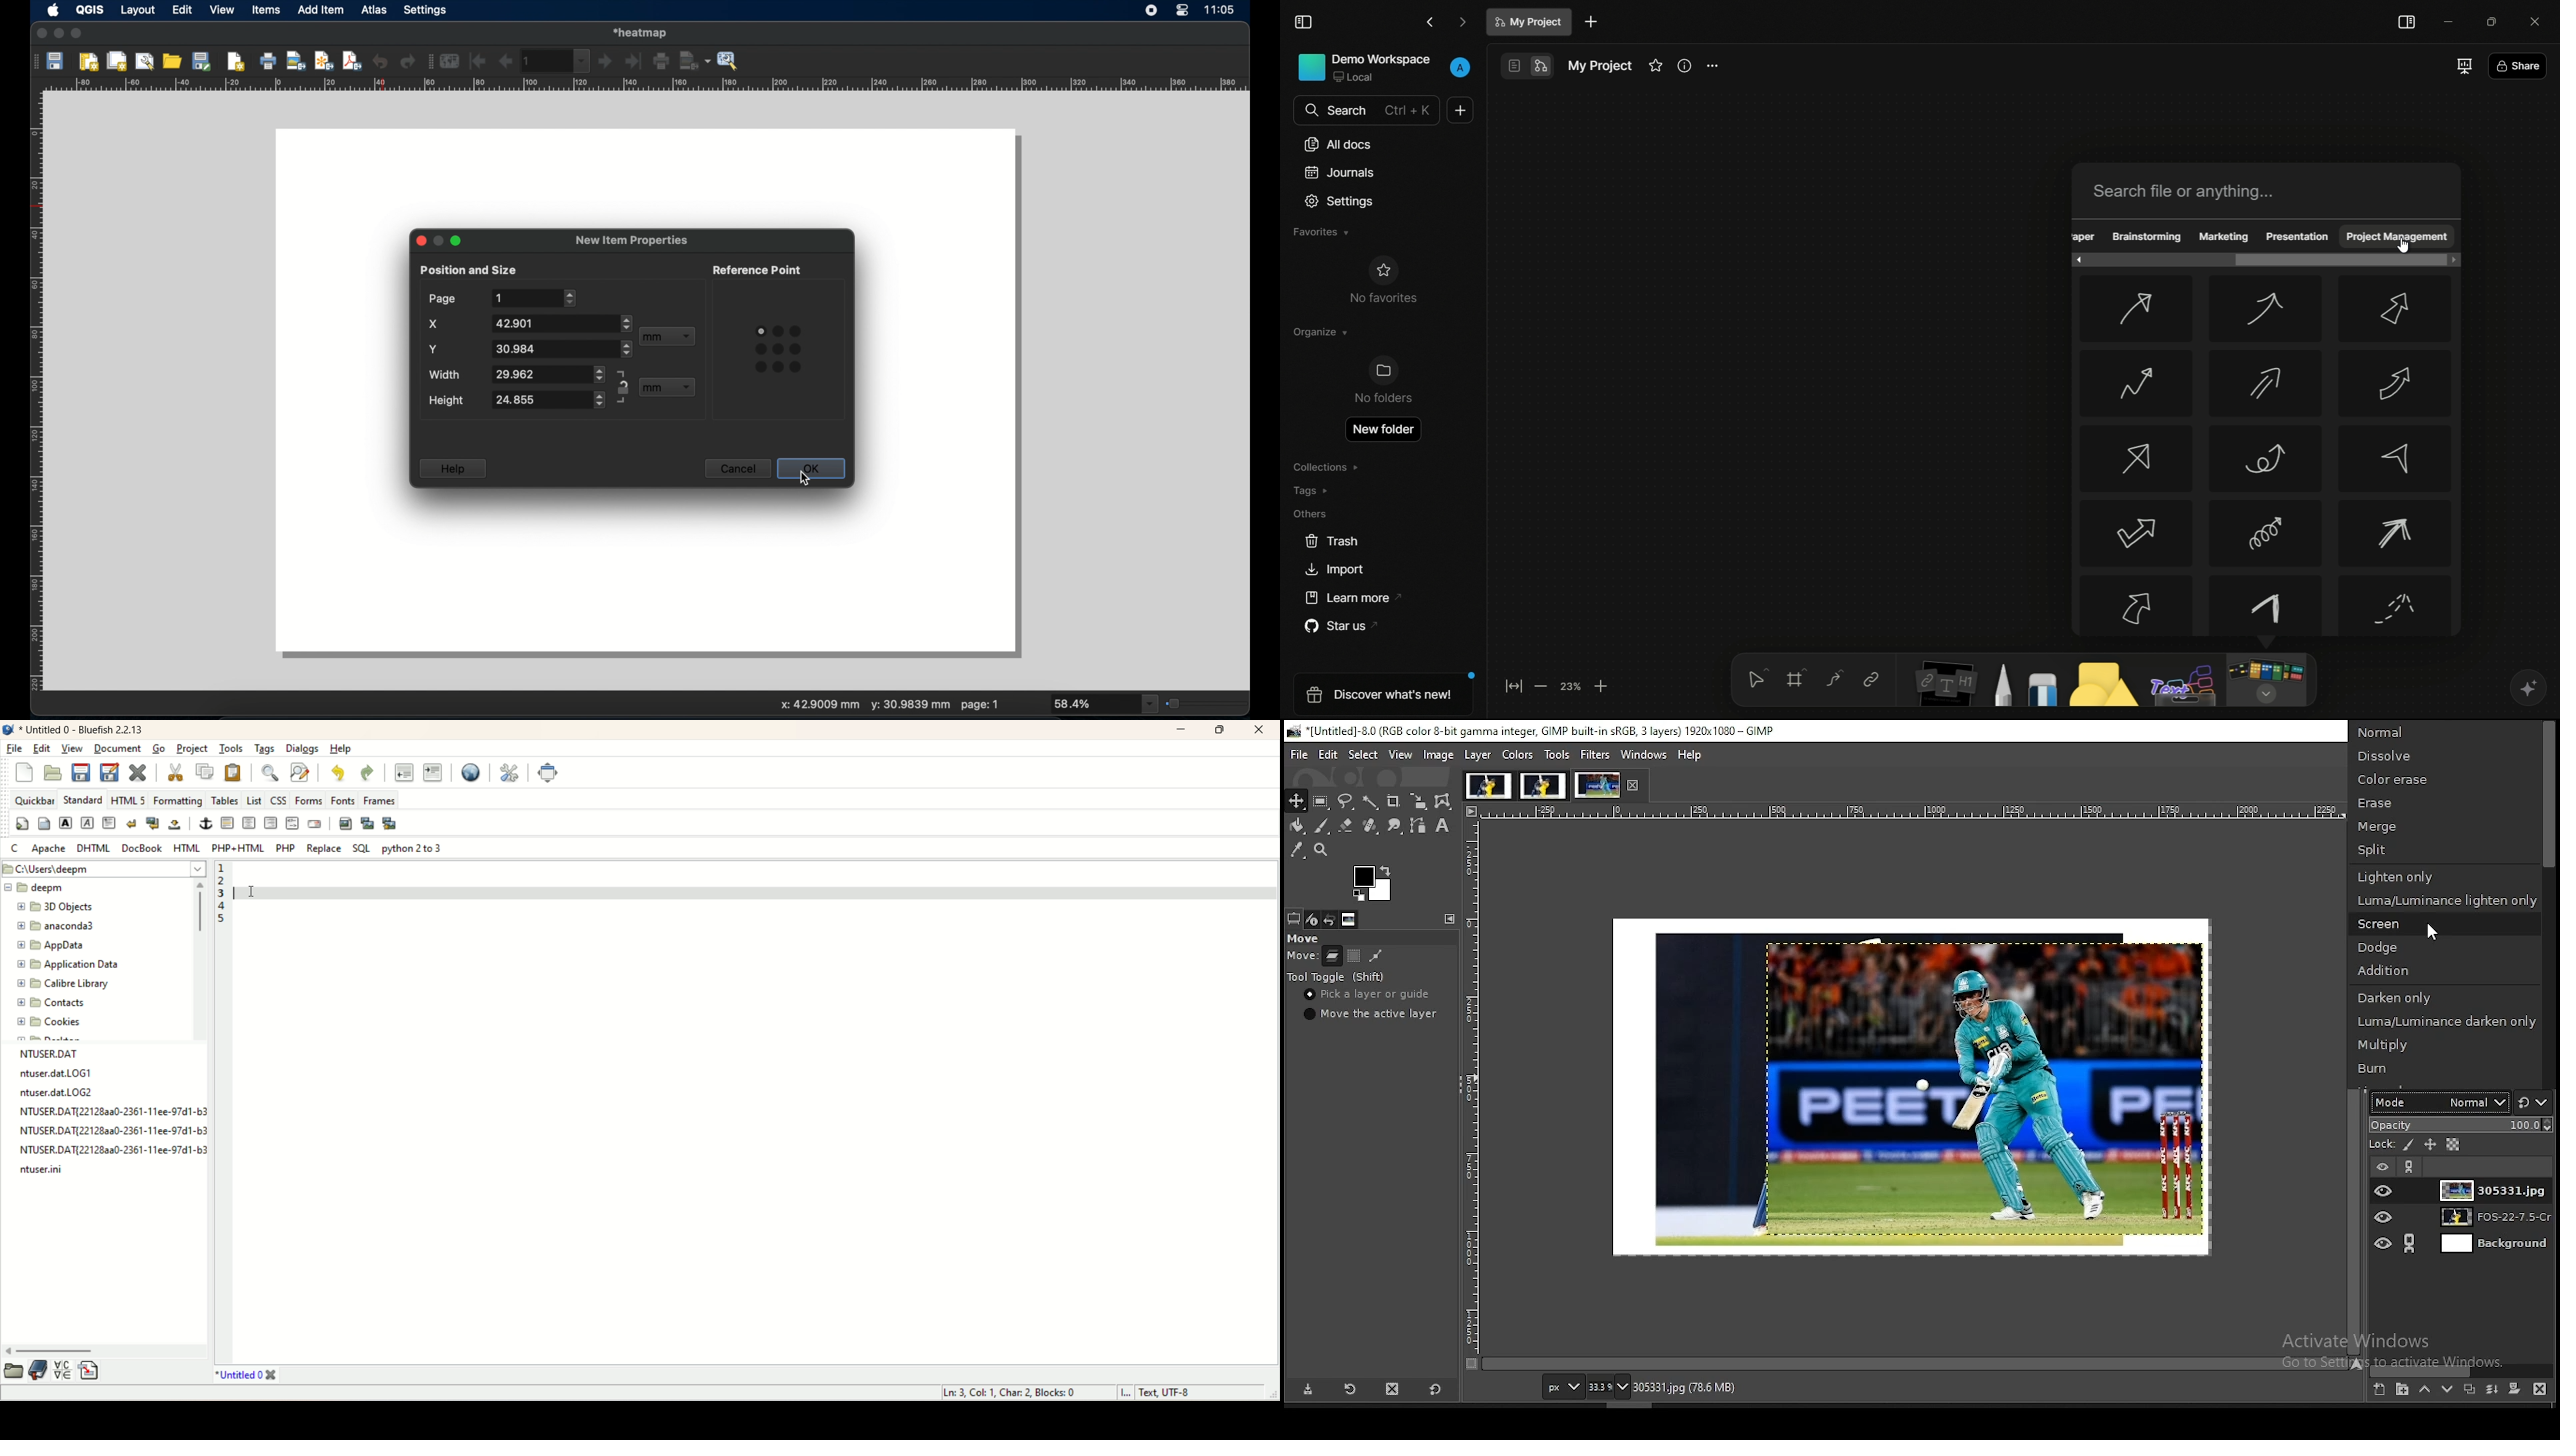 The height and width of the screenshot is (1456, 2576). What do you see at coordinates (2397, 237) in the screenshot?
I see `project management` at bounding box center [2397, 237].